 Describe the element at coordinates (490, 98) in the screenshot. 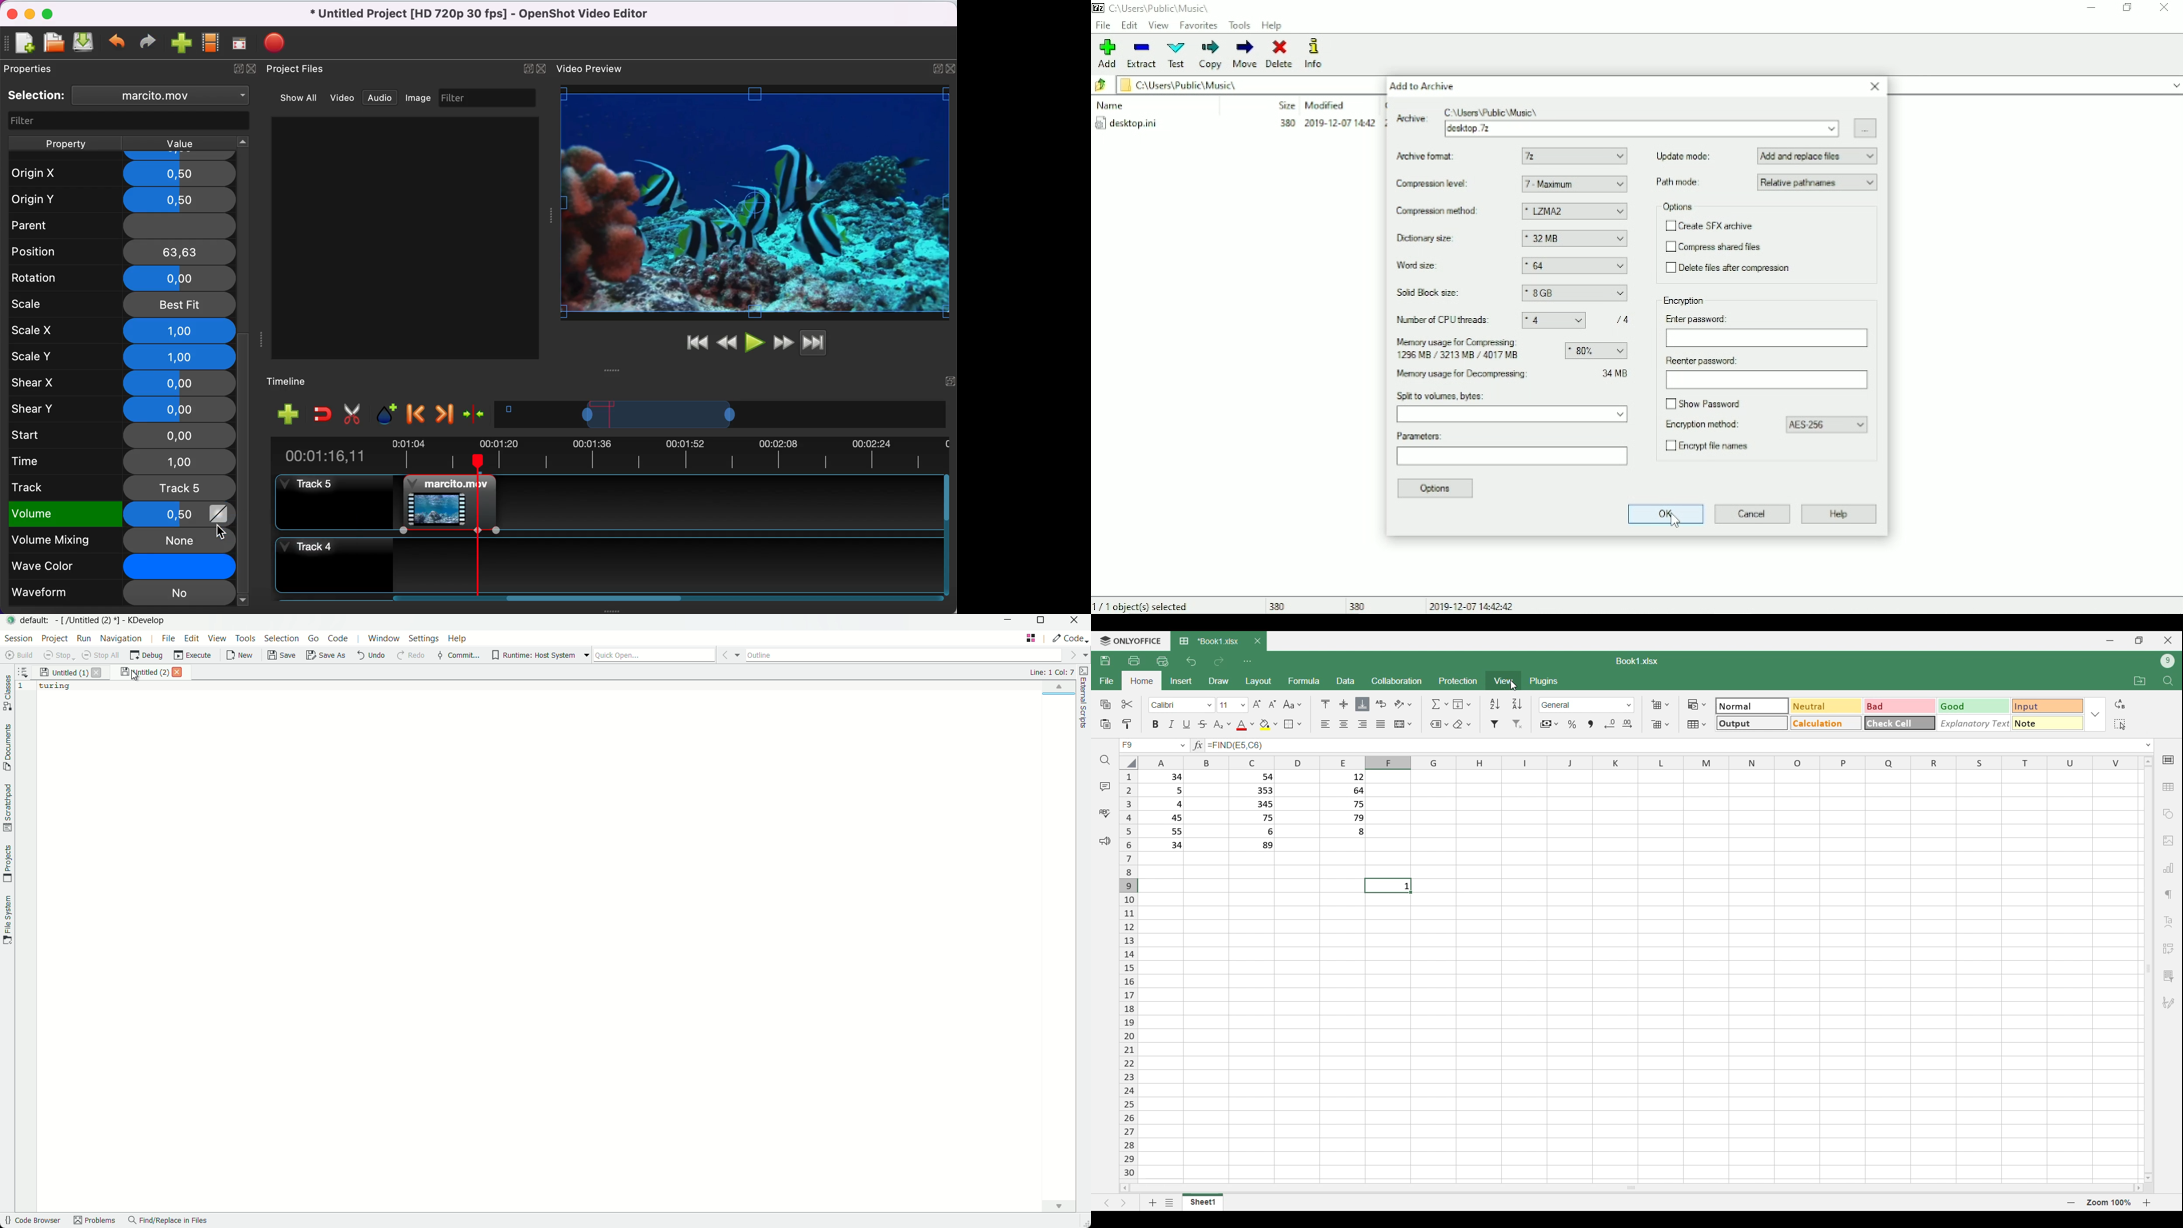

I see `filter` at that location.